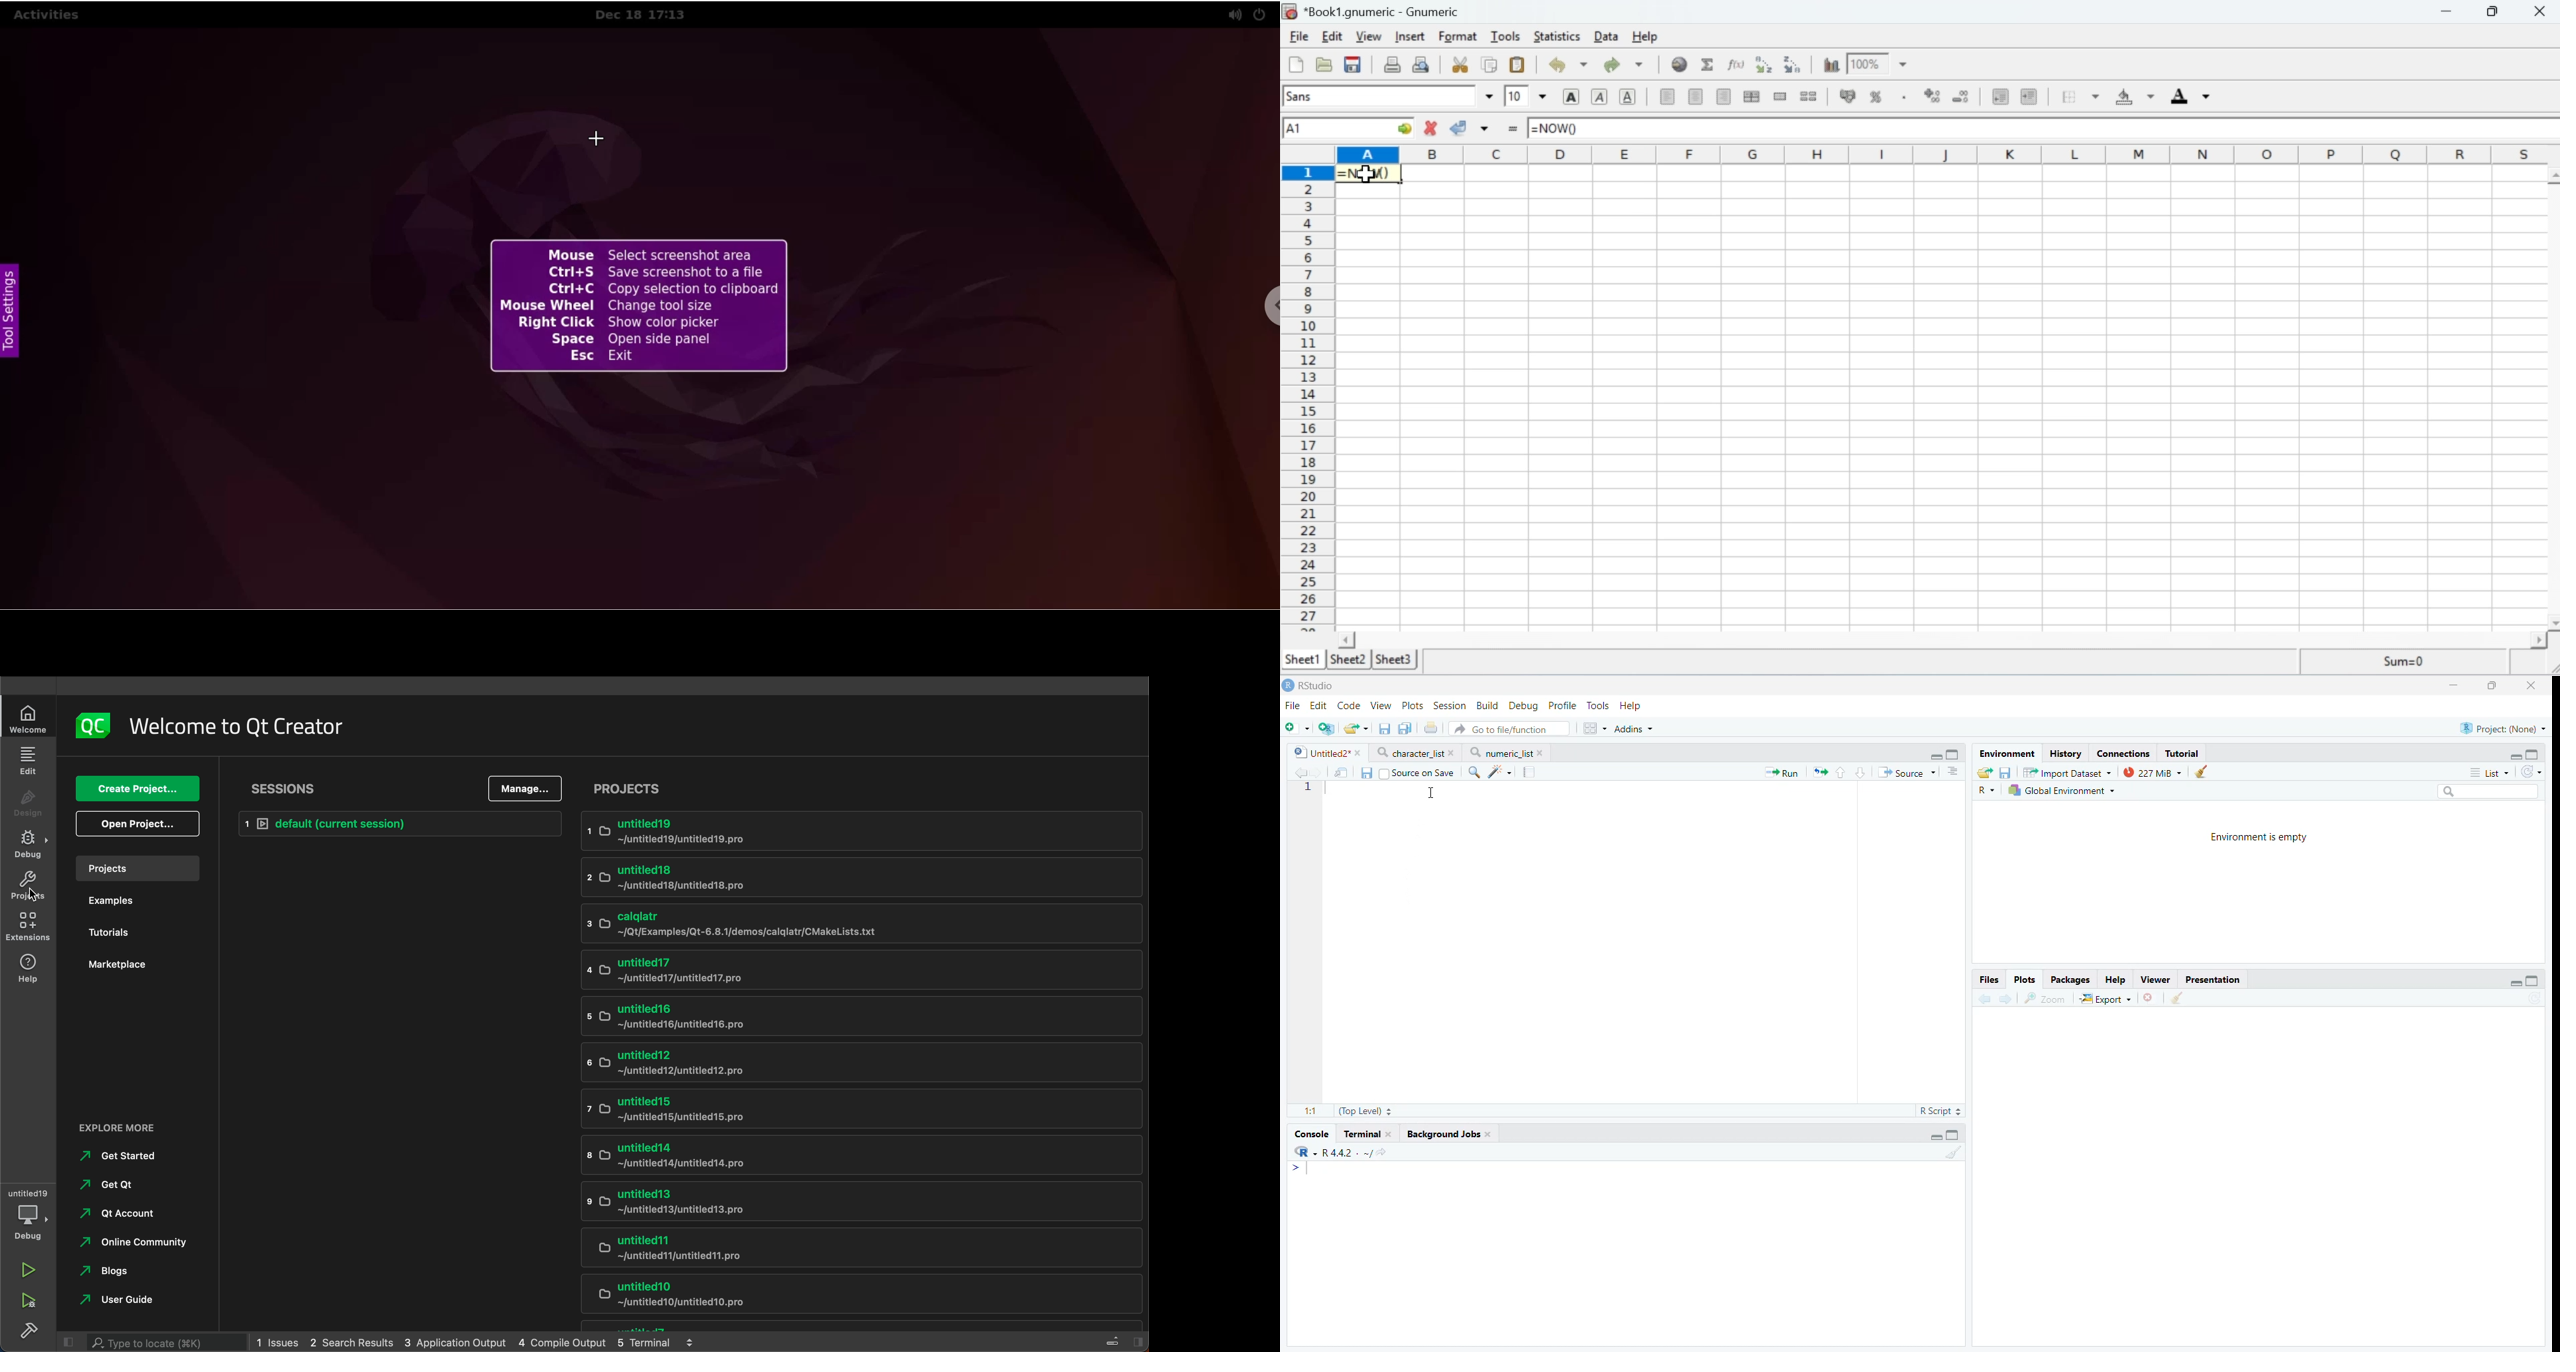  What do you see at coordinates (2155, 979) in the screenshot?
I see `Viewer` at bounding box center [2155, 979].